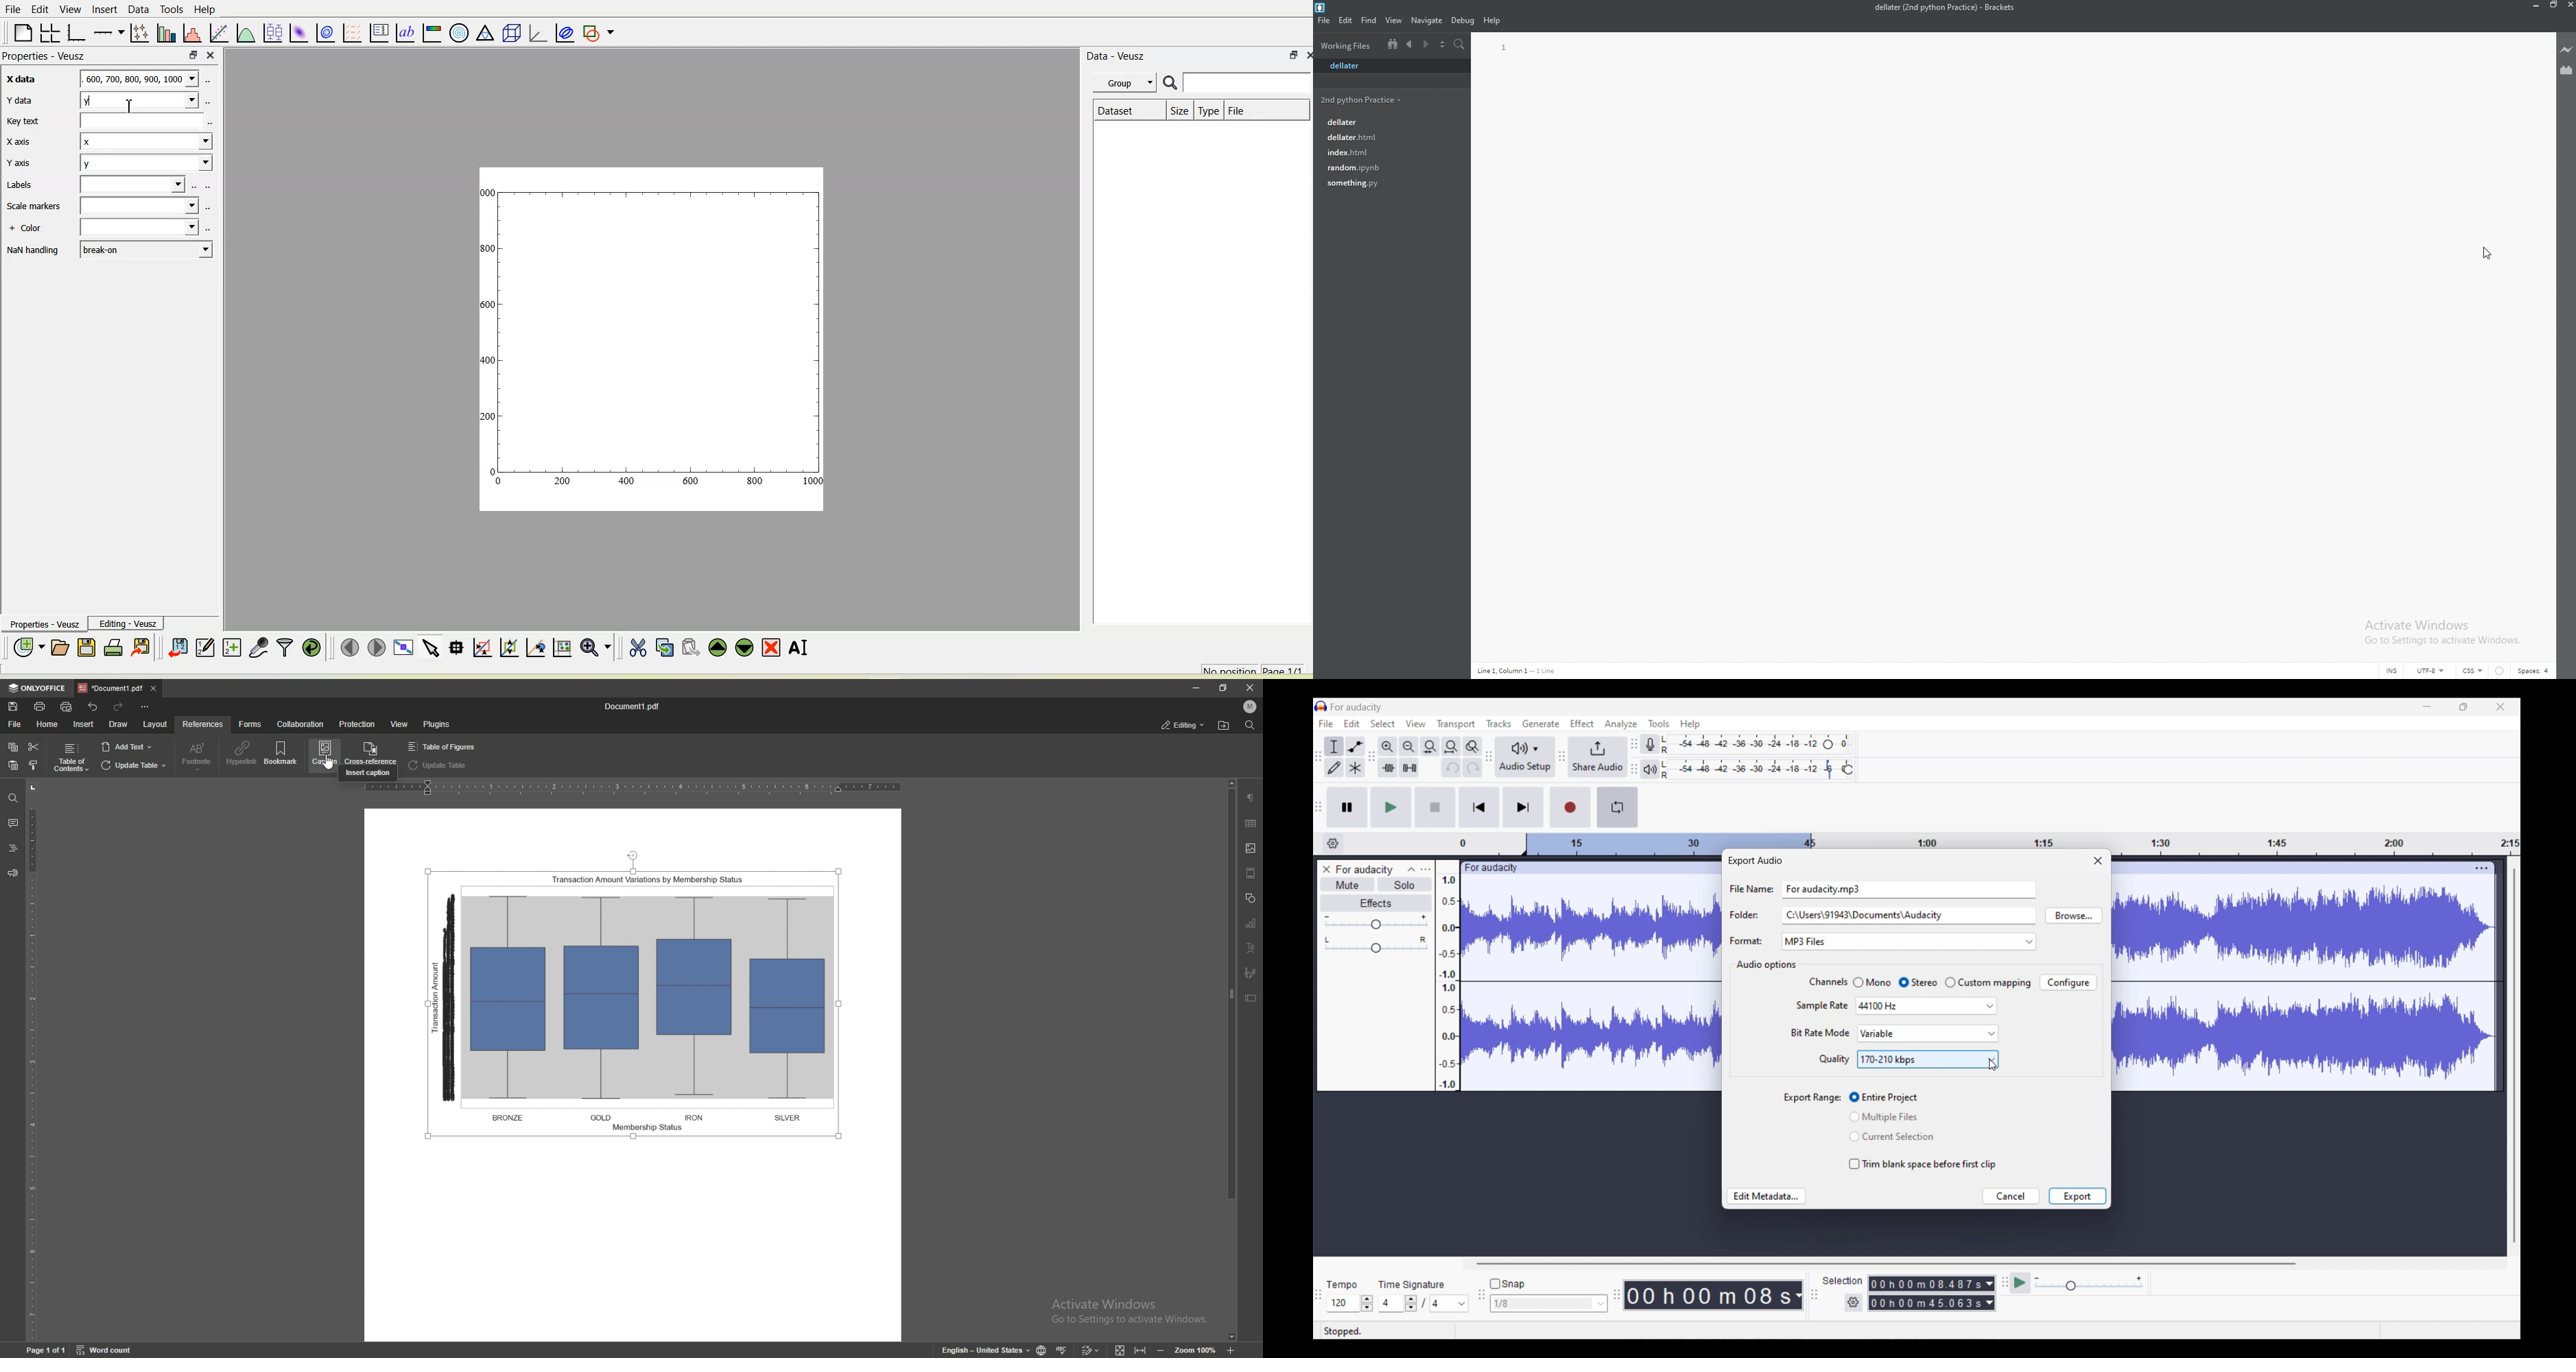 This screenshot has height=1372, width=2576. What do you see at coordinates (1252, 872) in the screenshot?
I see `header and footer` at bounding box center [1252, 872].